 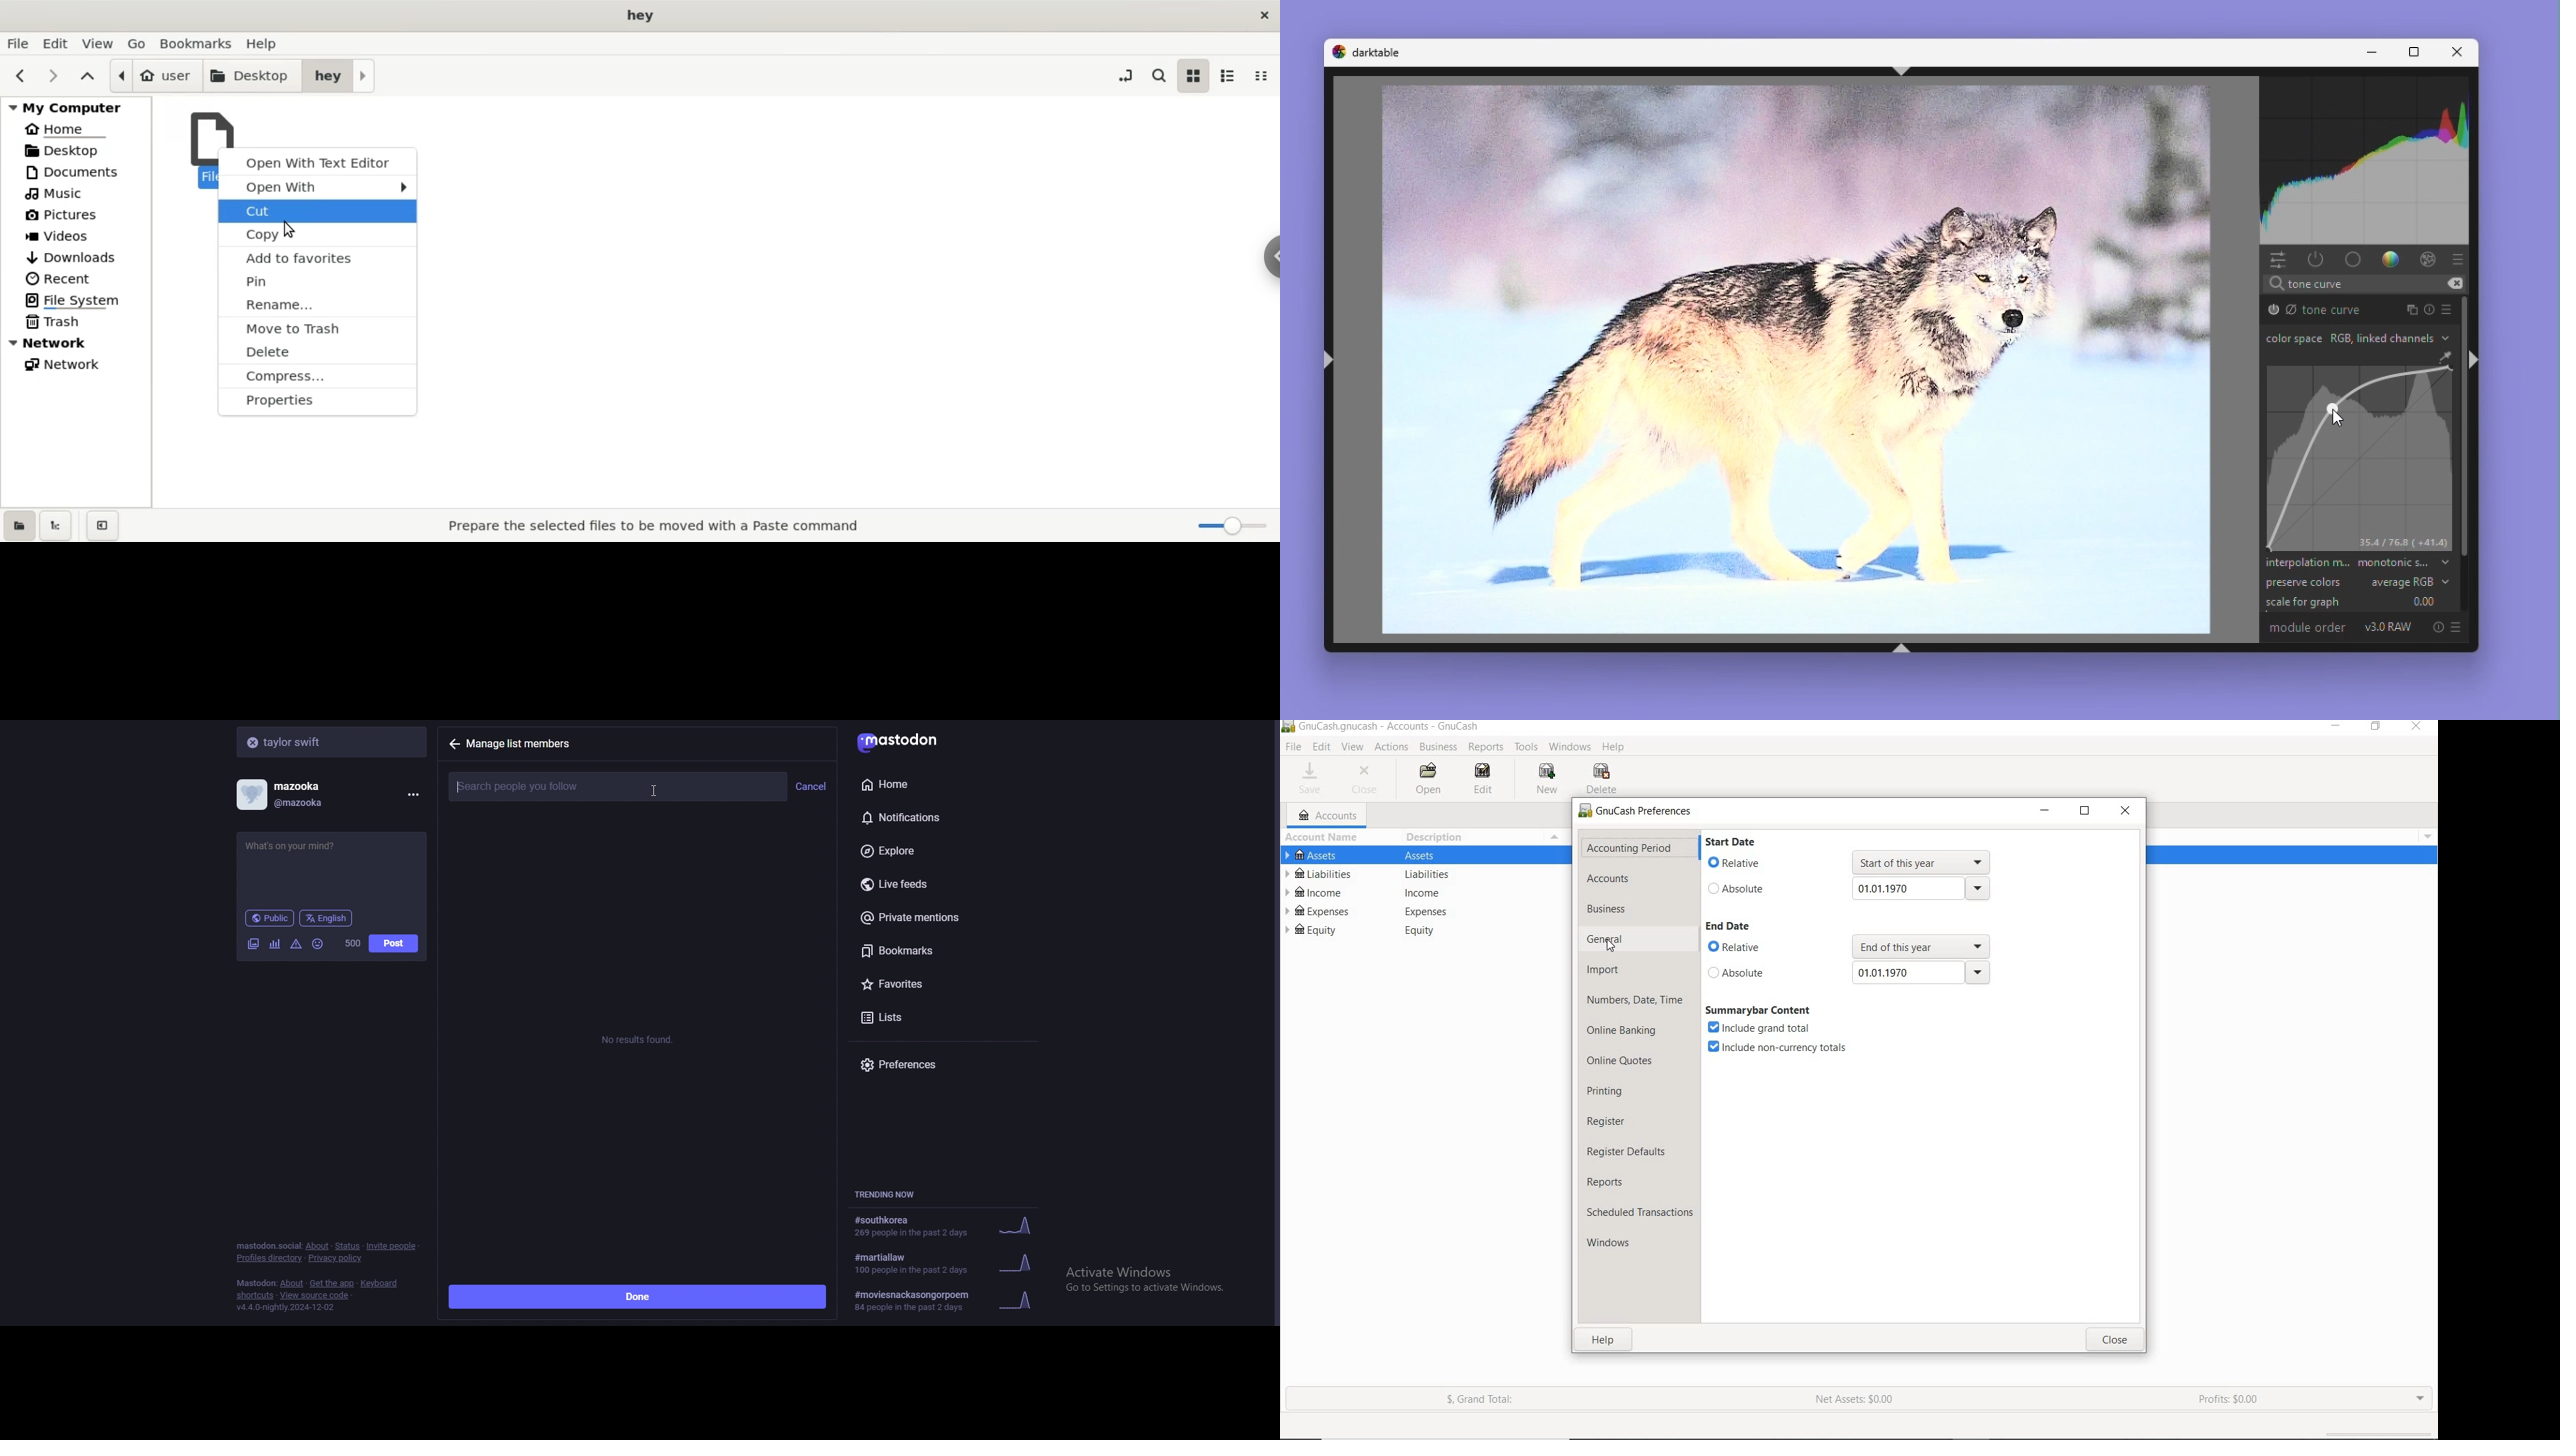 I want to click on IMPORT, so click(x=1603, y=969).